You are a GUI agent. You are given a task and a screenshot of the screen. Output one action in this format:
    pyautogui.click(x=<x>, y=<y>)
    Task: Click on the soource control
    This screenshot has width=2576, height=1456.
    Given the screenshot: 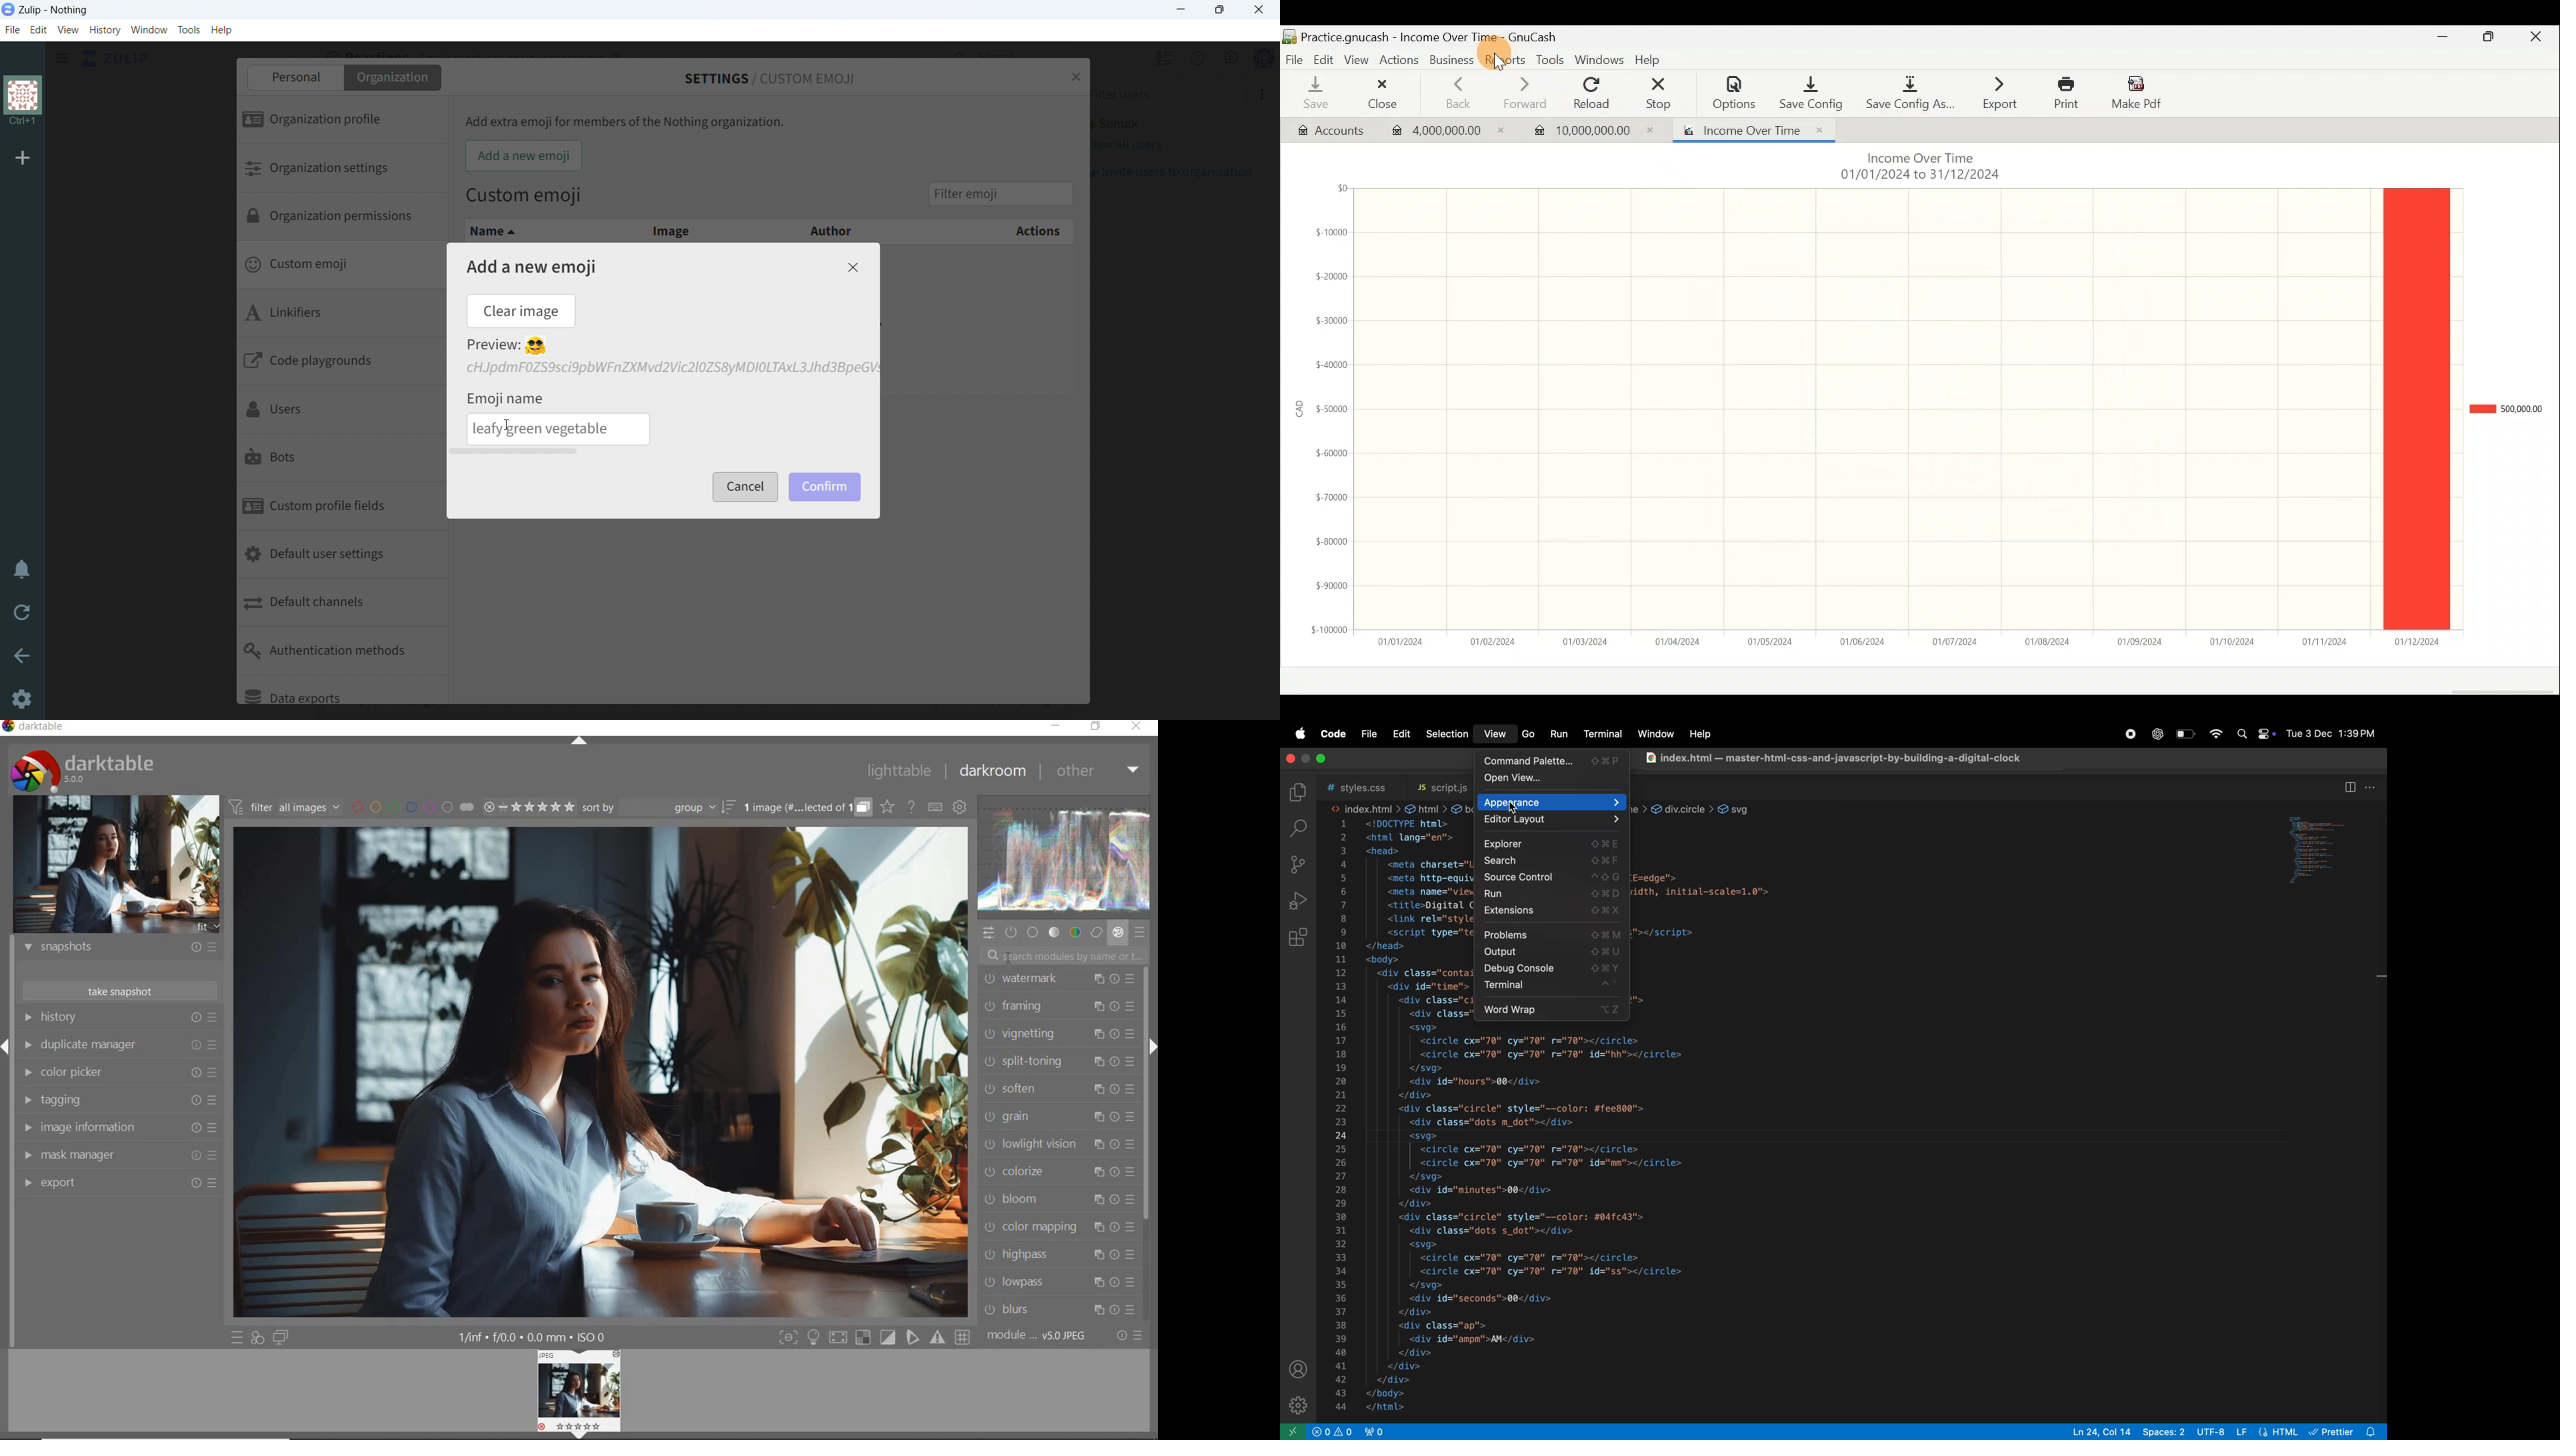 What is the action you would take?
    pyautogui.click(x=1298, y=865)
    